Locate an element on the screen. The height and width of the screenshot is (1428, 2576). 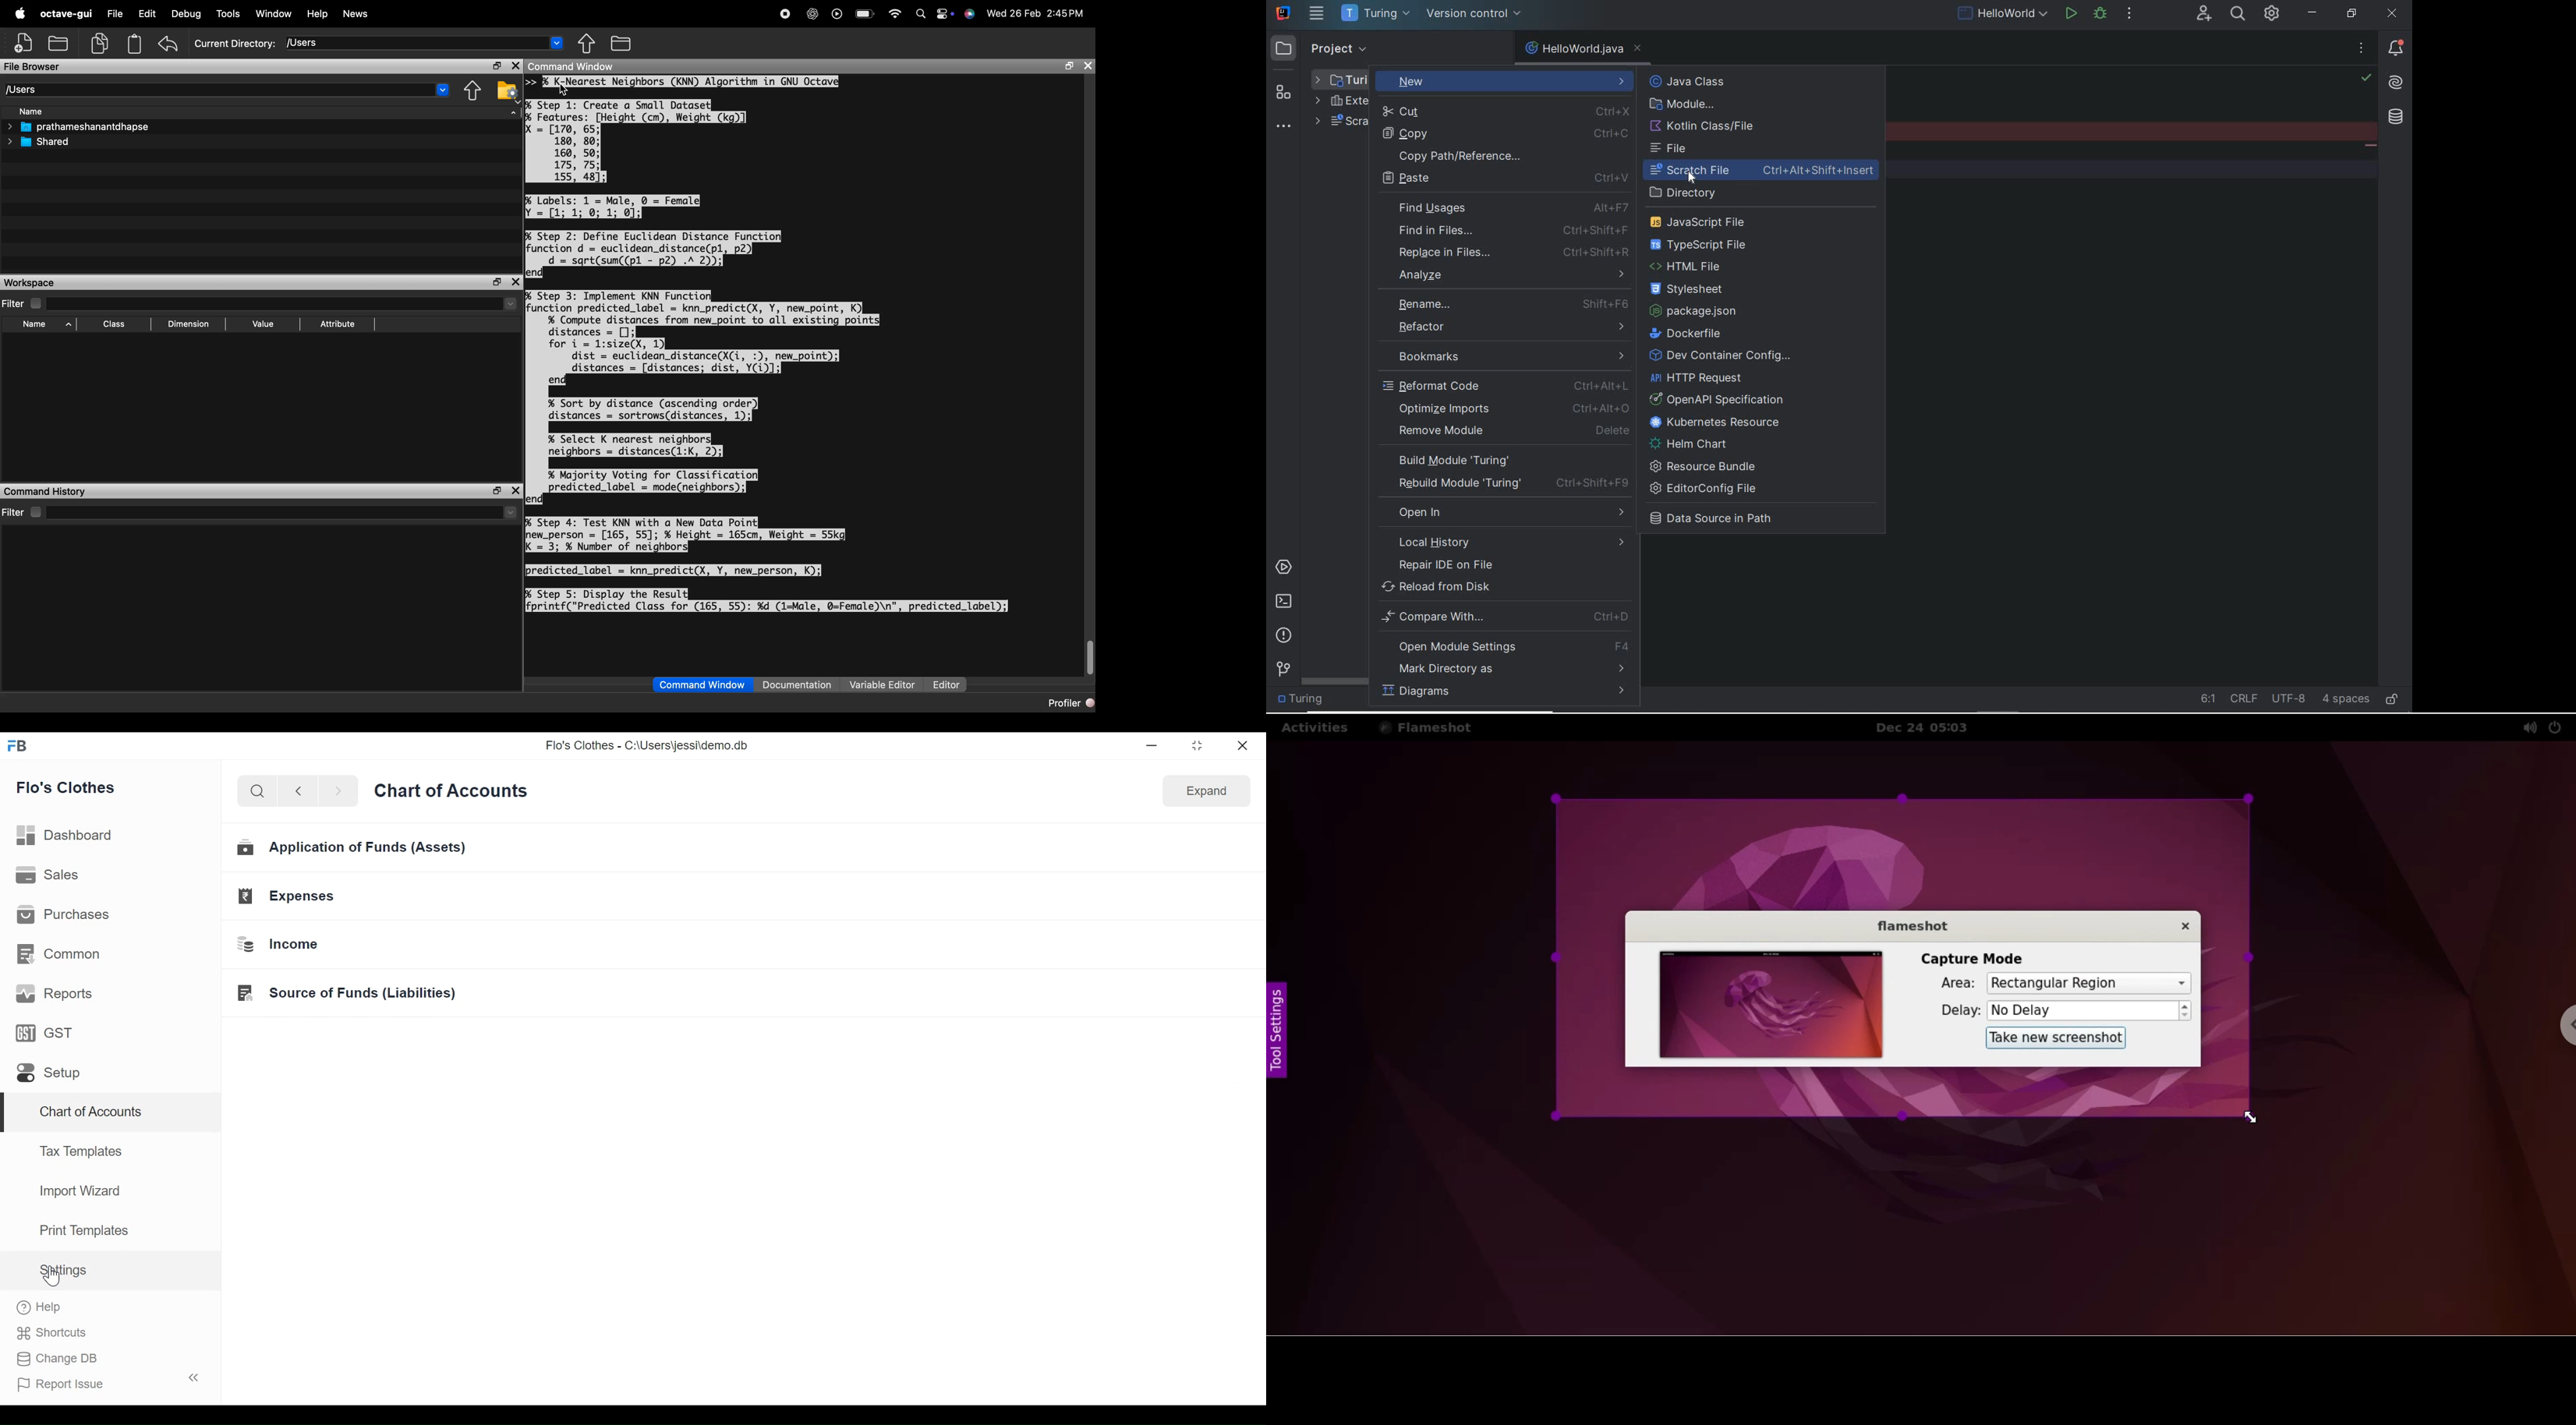
Reports is located at coordinates (53, 994).